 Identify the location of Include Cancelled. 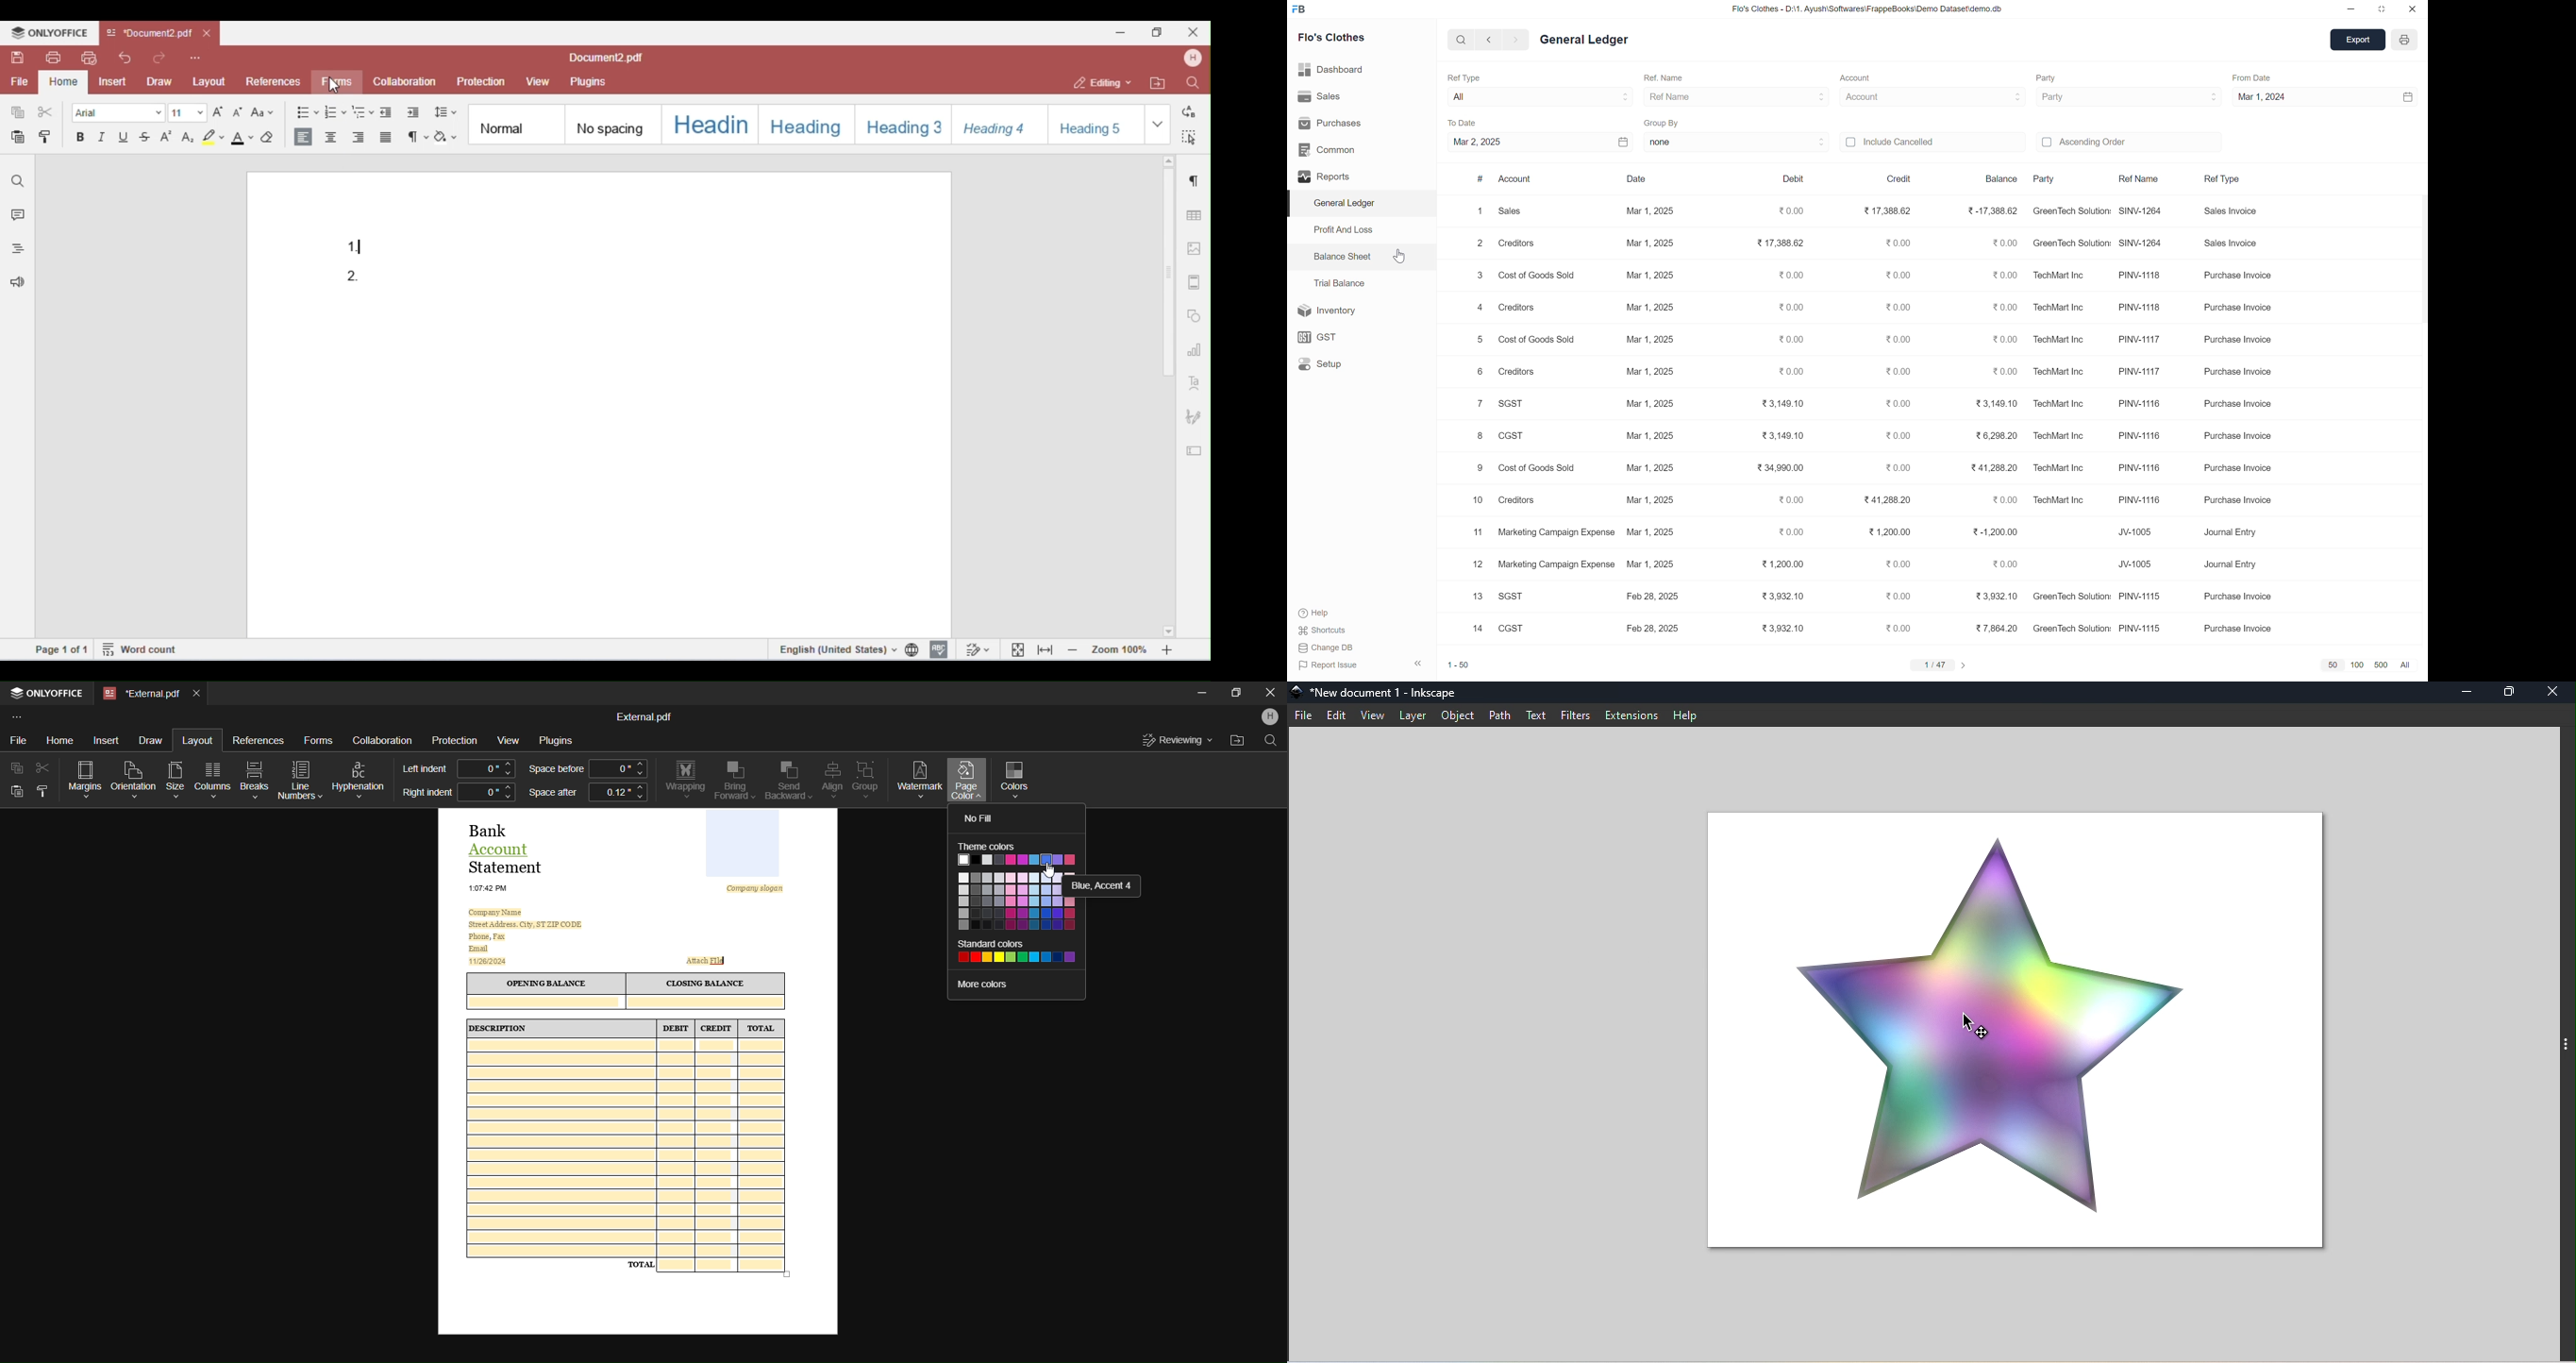
(1903, 142).